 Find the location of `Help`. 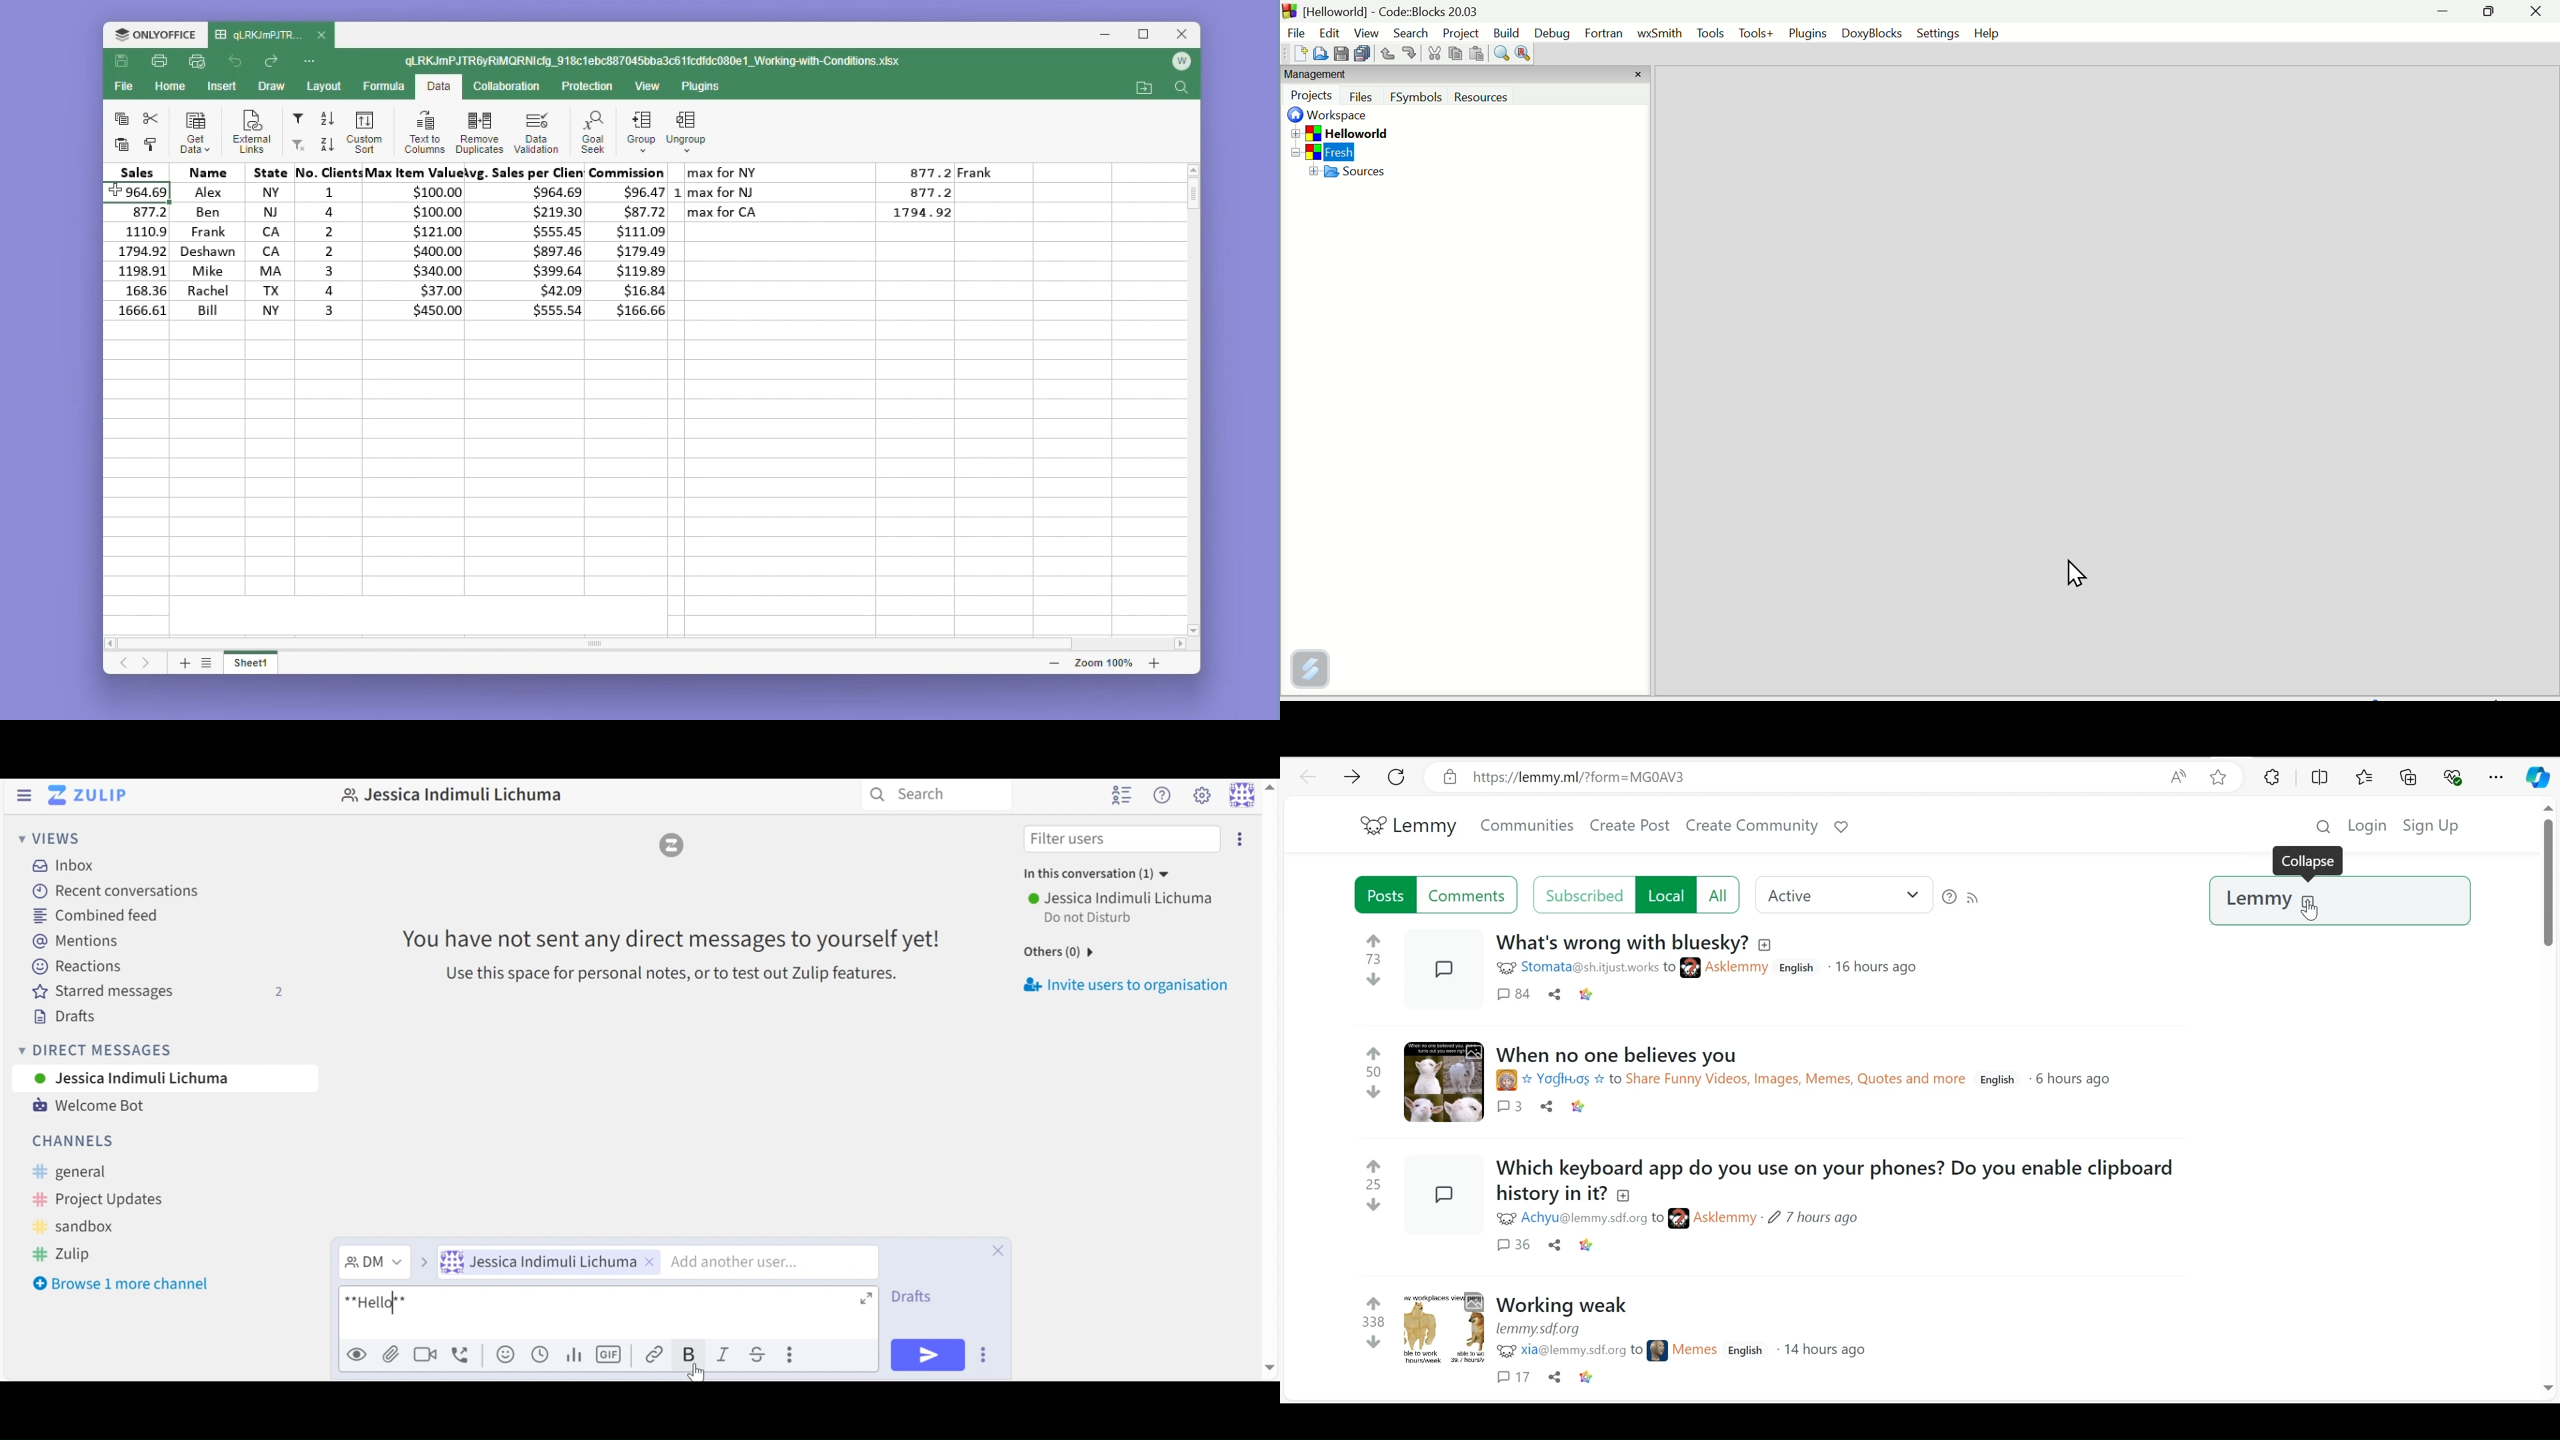

Help is located at coordinates (1988, 31).